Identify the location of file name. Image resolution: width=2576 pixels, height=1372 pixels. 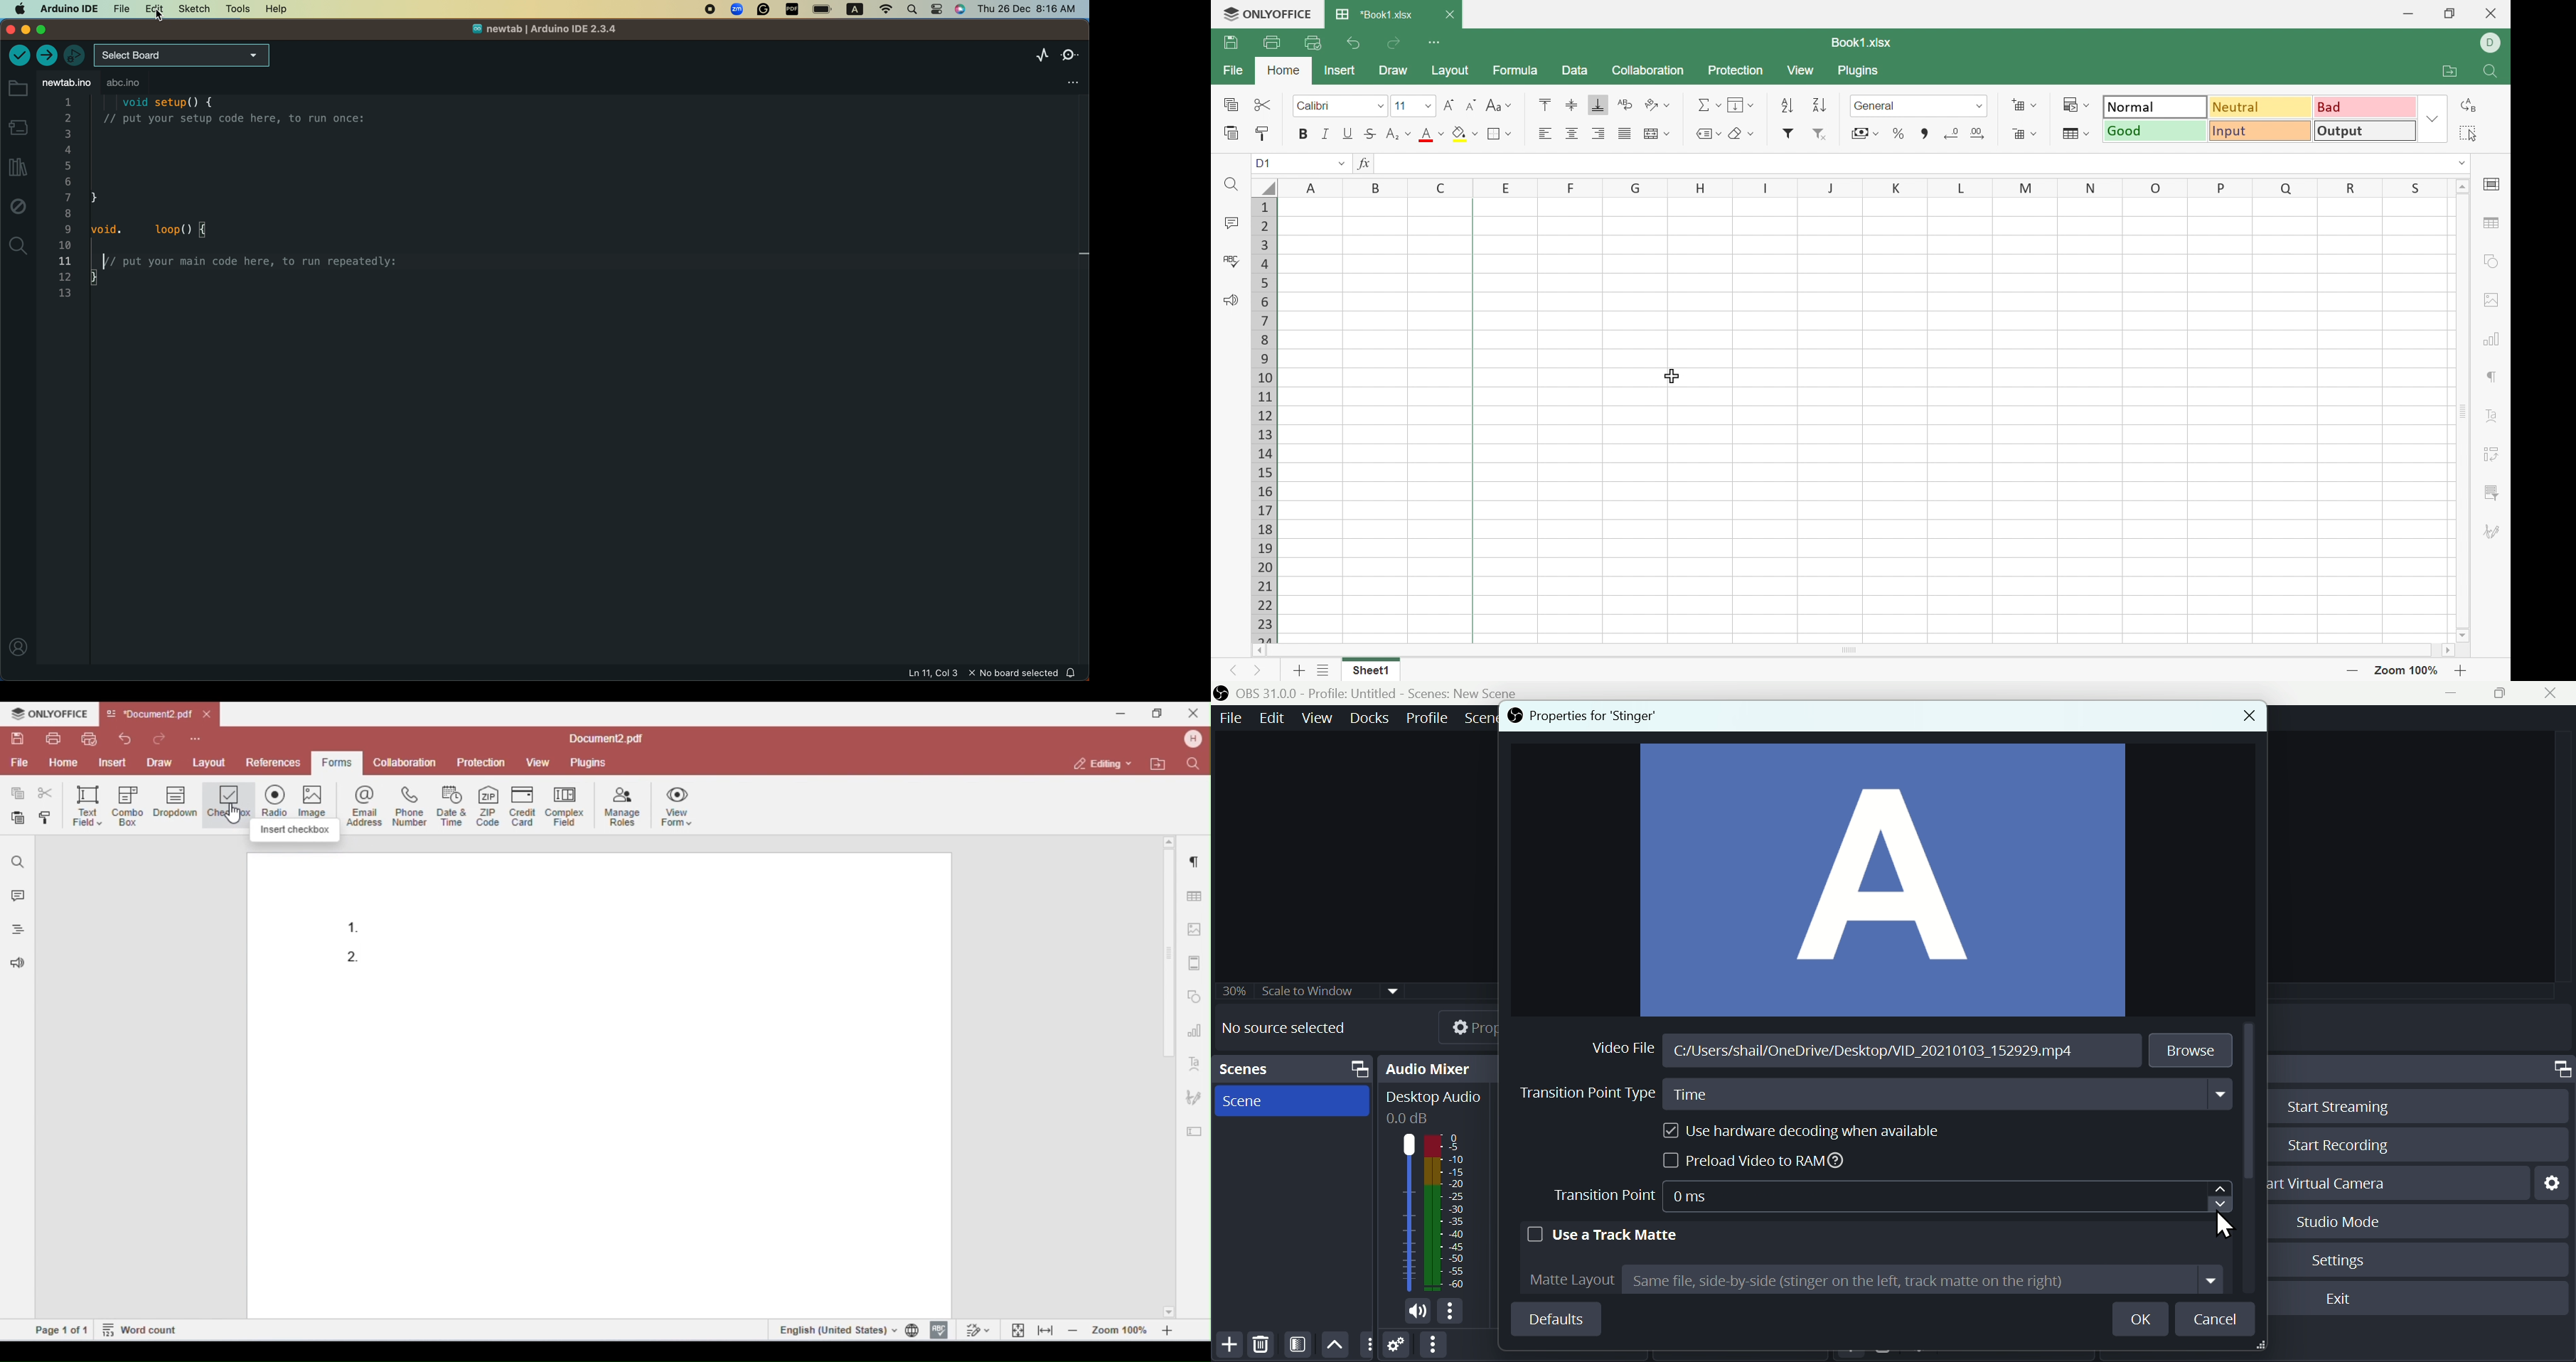
(538, 31).